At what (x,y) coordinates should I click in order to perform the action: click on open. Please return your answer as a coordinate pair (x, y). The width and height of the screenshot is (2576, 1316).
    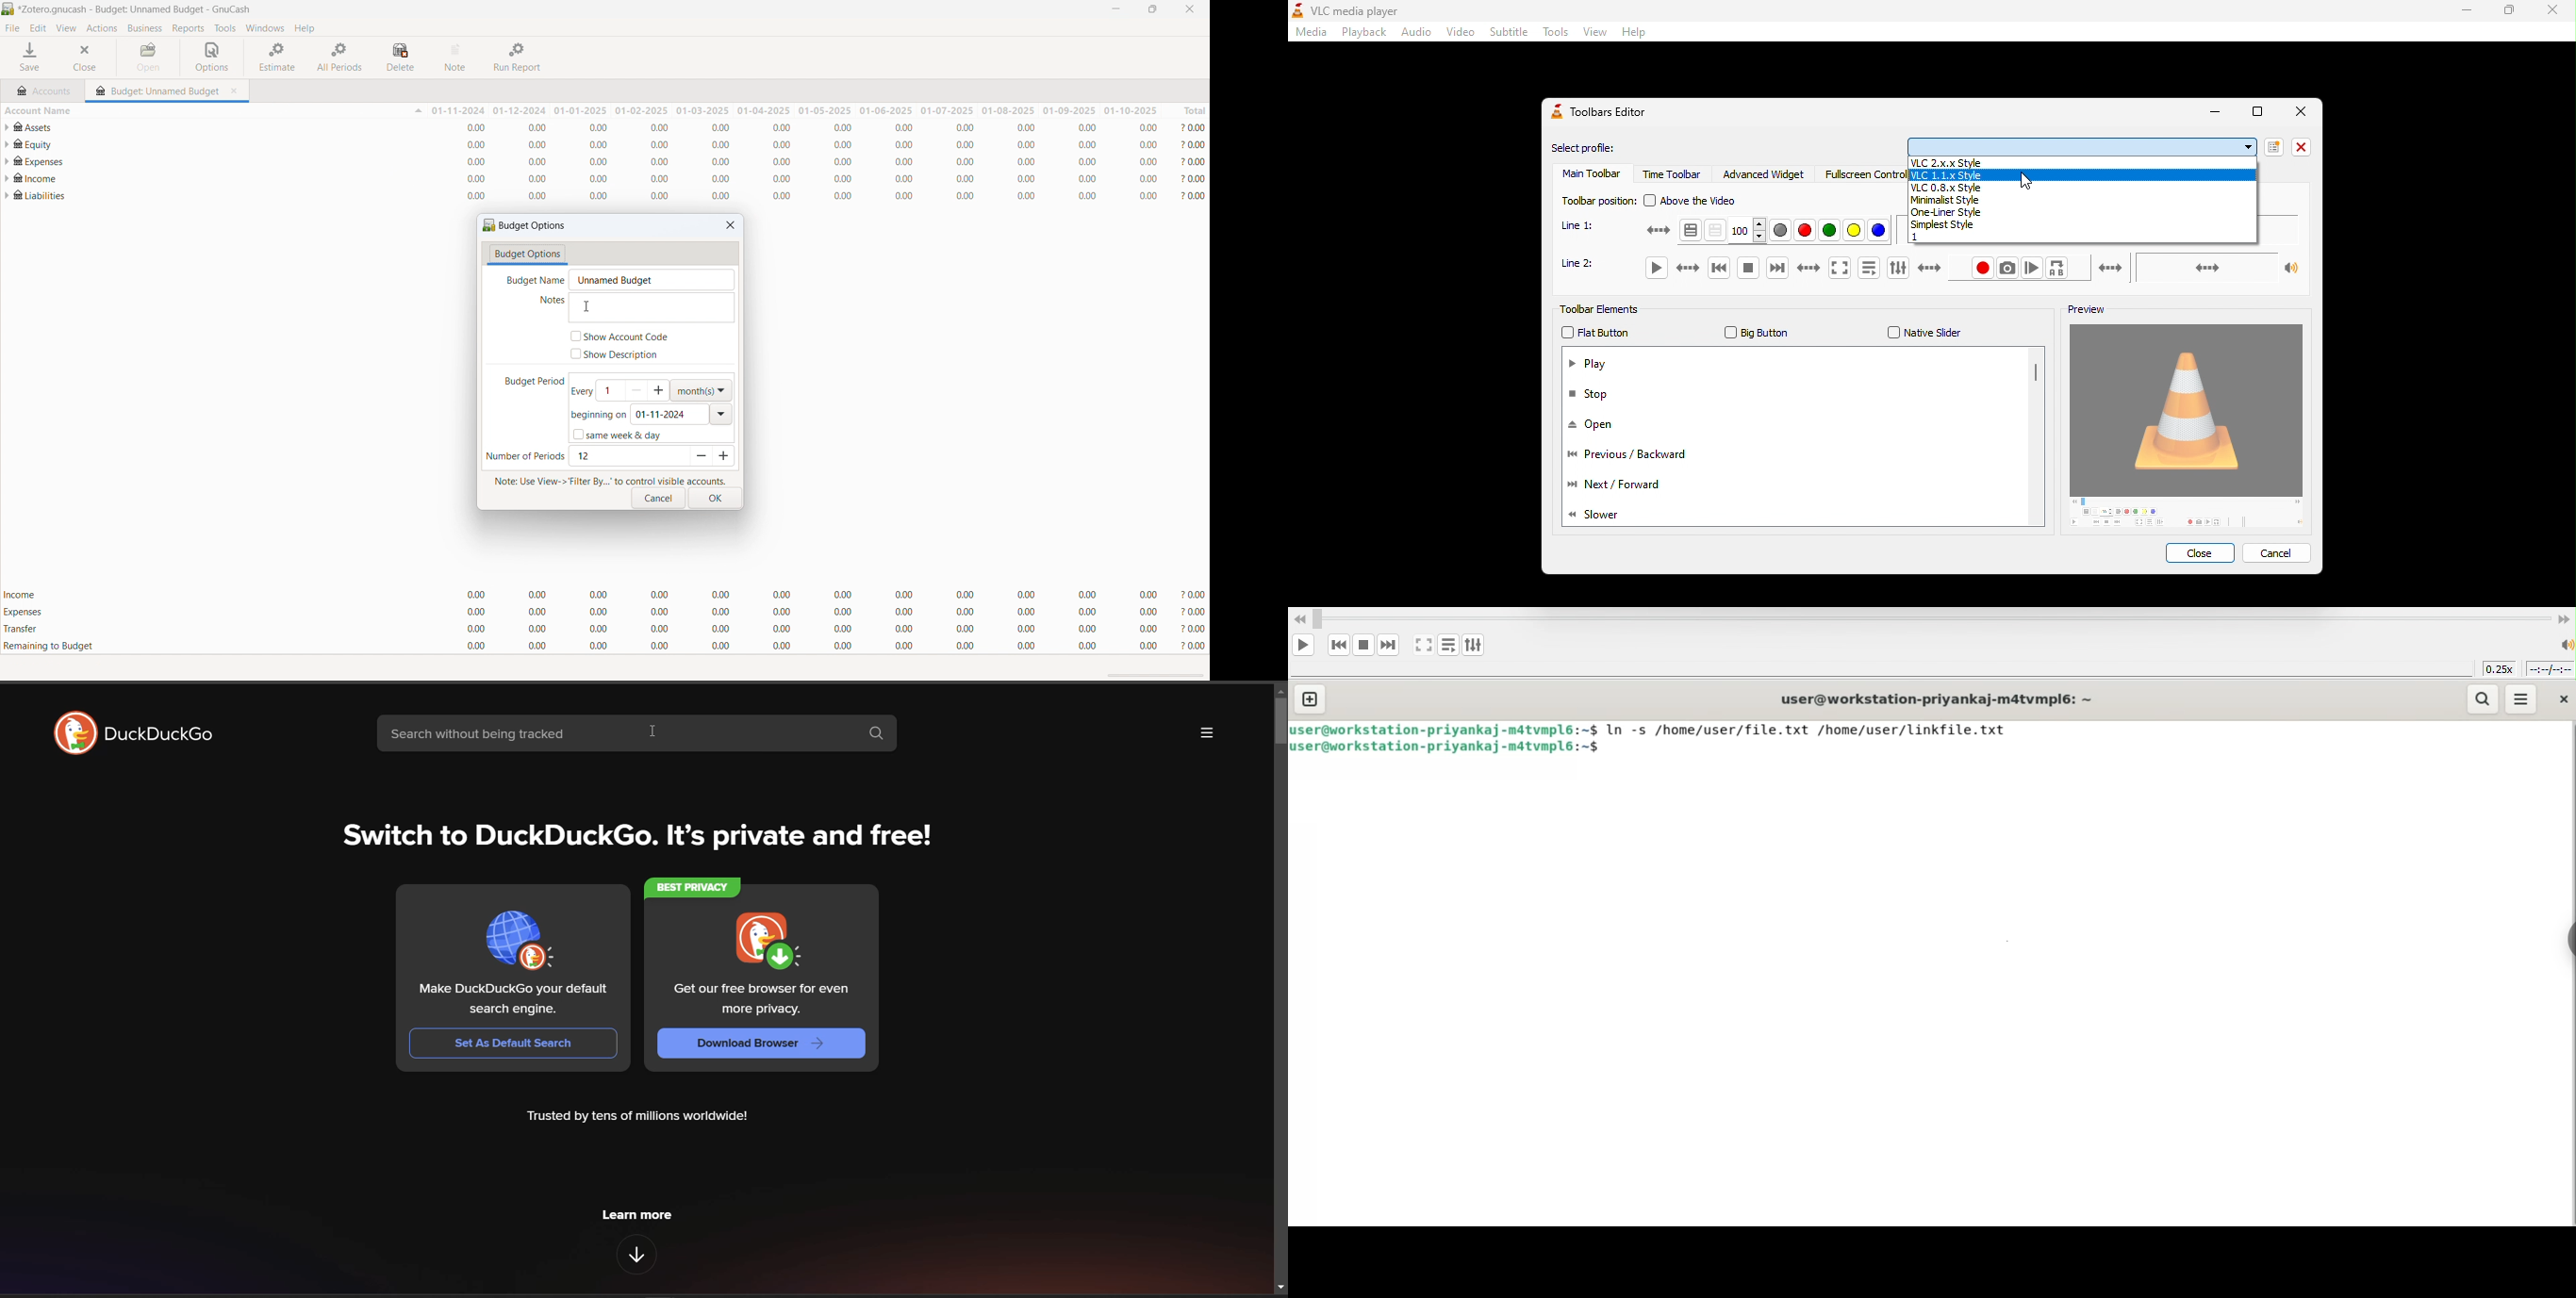
    Looking at the image, I should click on (1599, 426).